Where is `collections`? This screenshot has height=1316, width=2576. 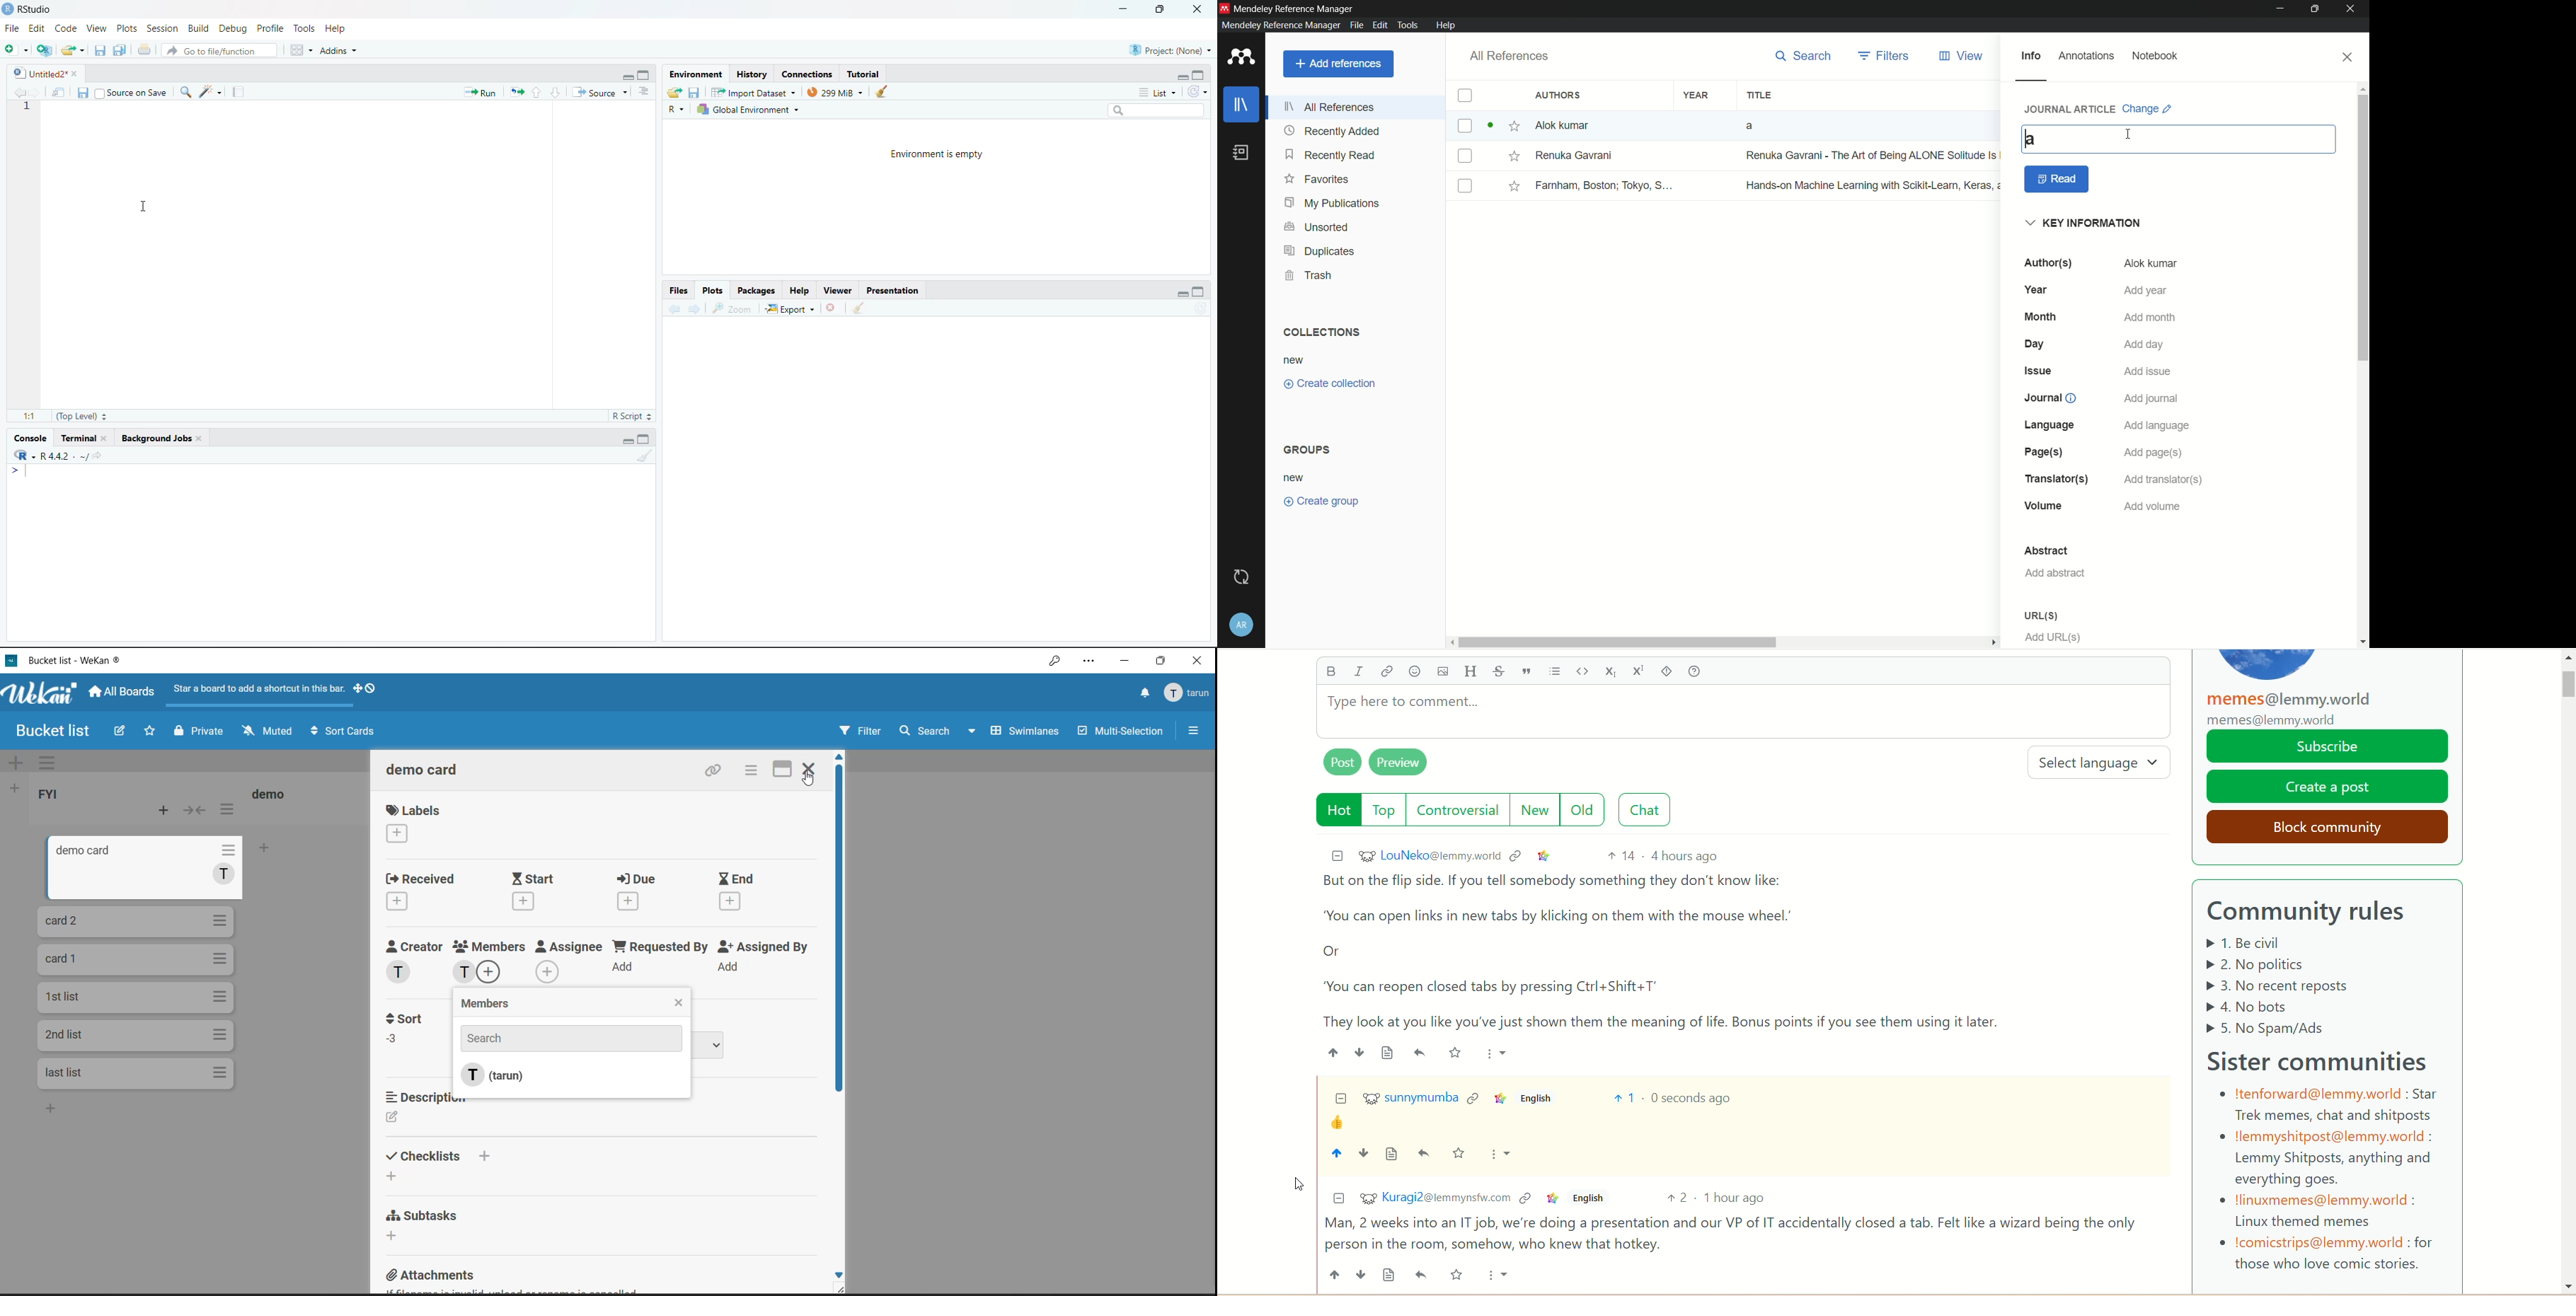
collections is located at coordinates (1320, 332).